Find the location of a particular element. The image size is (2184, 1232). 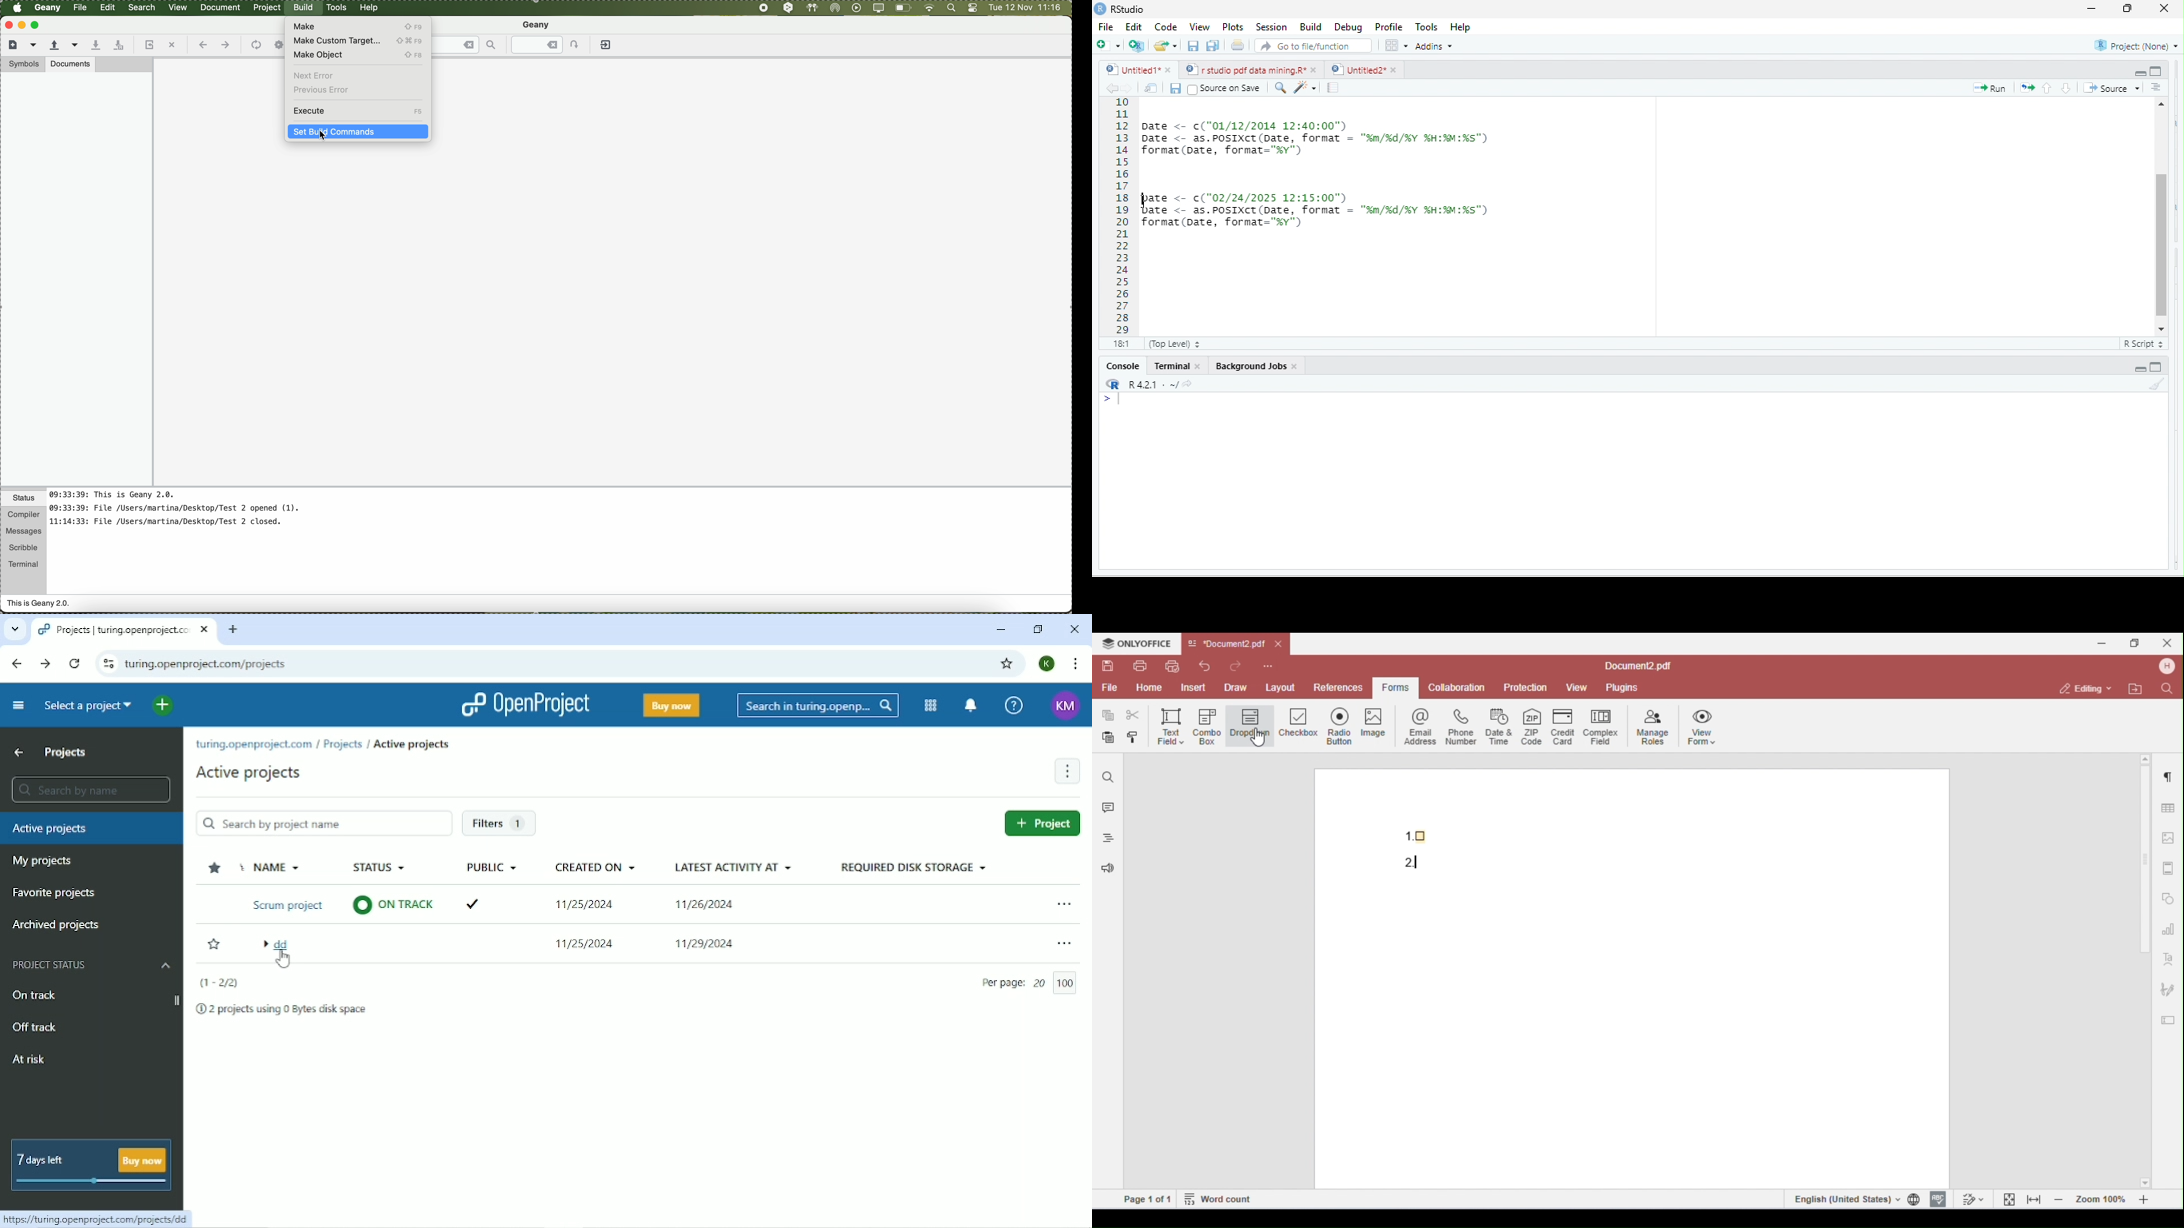

File is located at coordinates (1105, 28).